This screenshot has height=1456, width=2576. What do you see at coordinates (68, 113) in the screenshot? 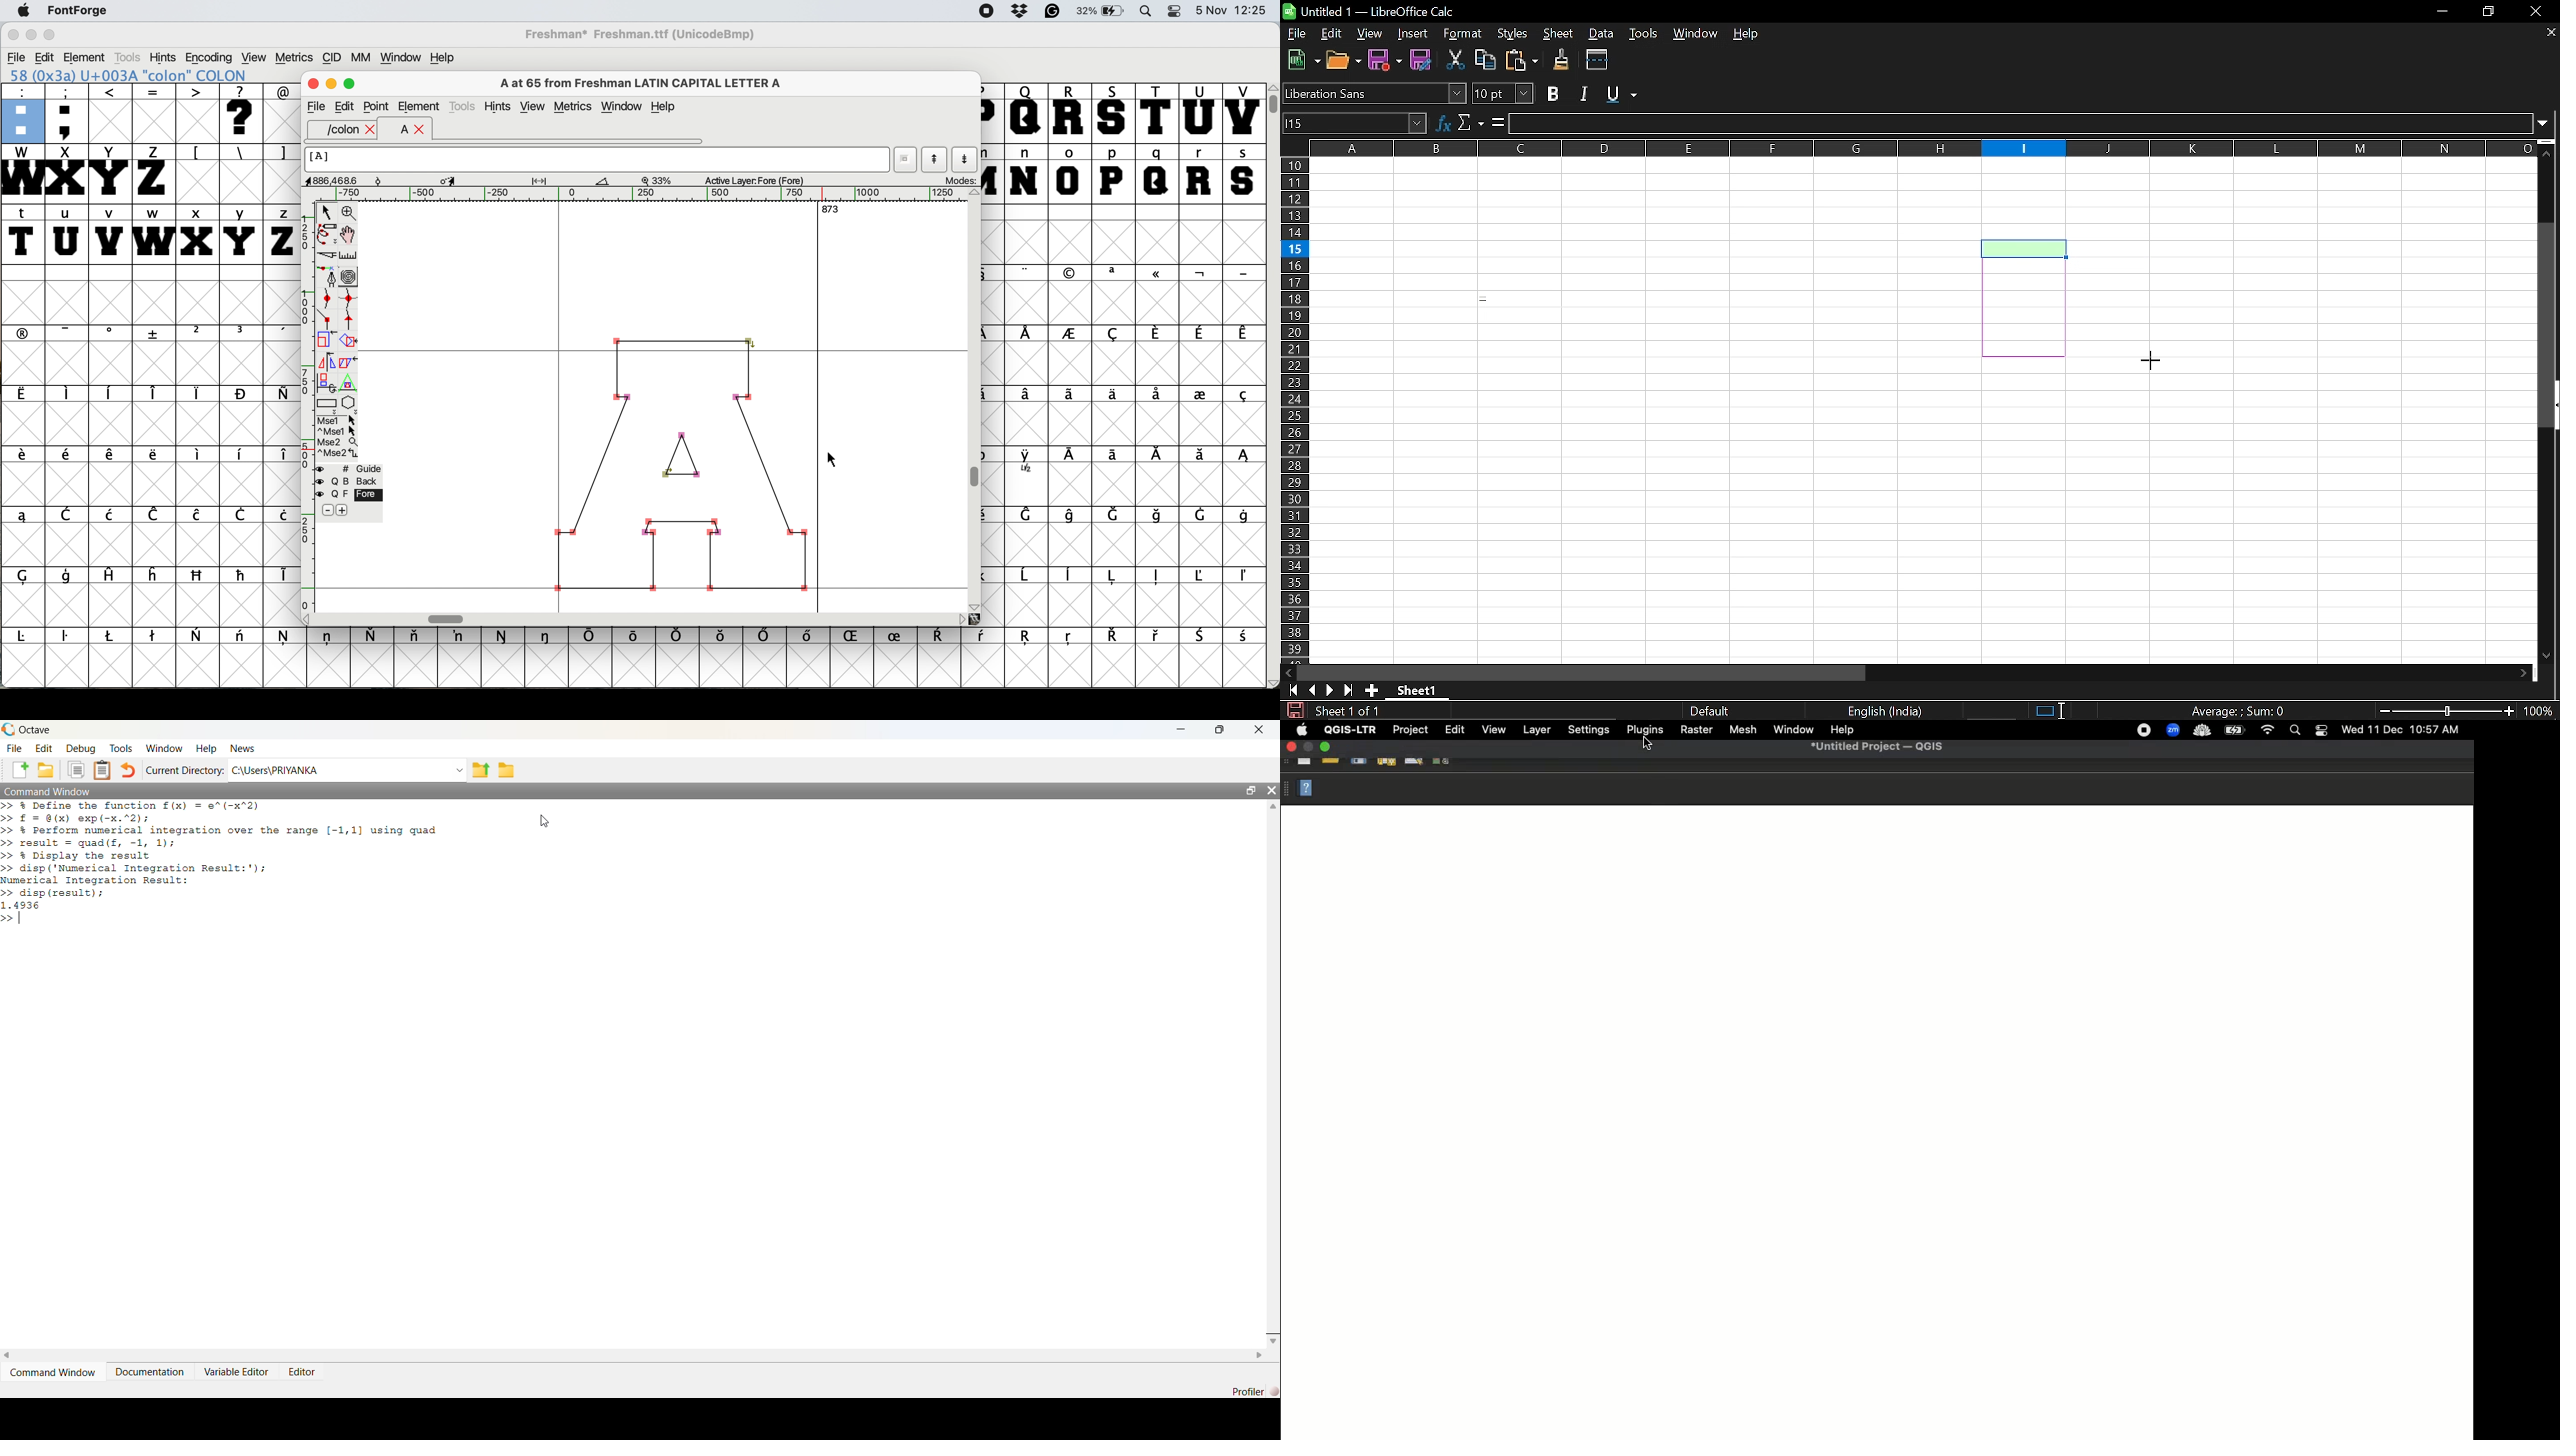
I see `;` at bounding box center [68, 113].